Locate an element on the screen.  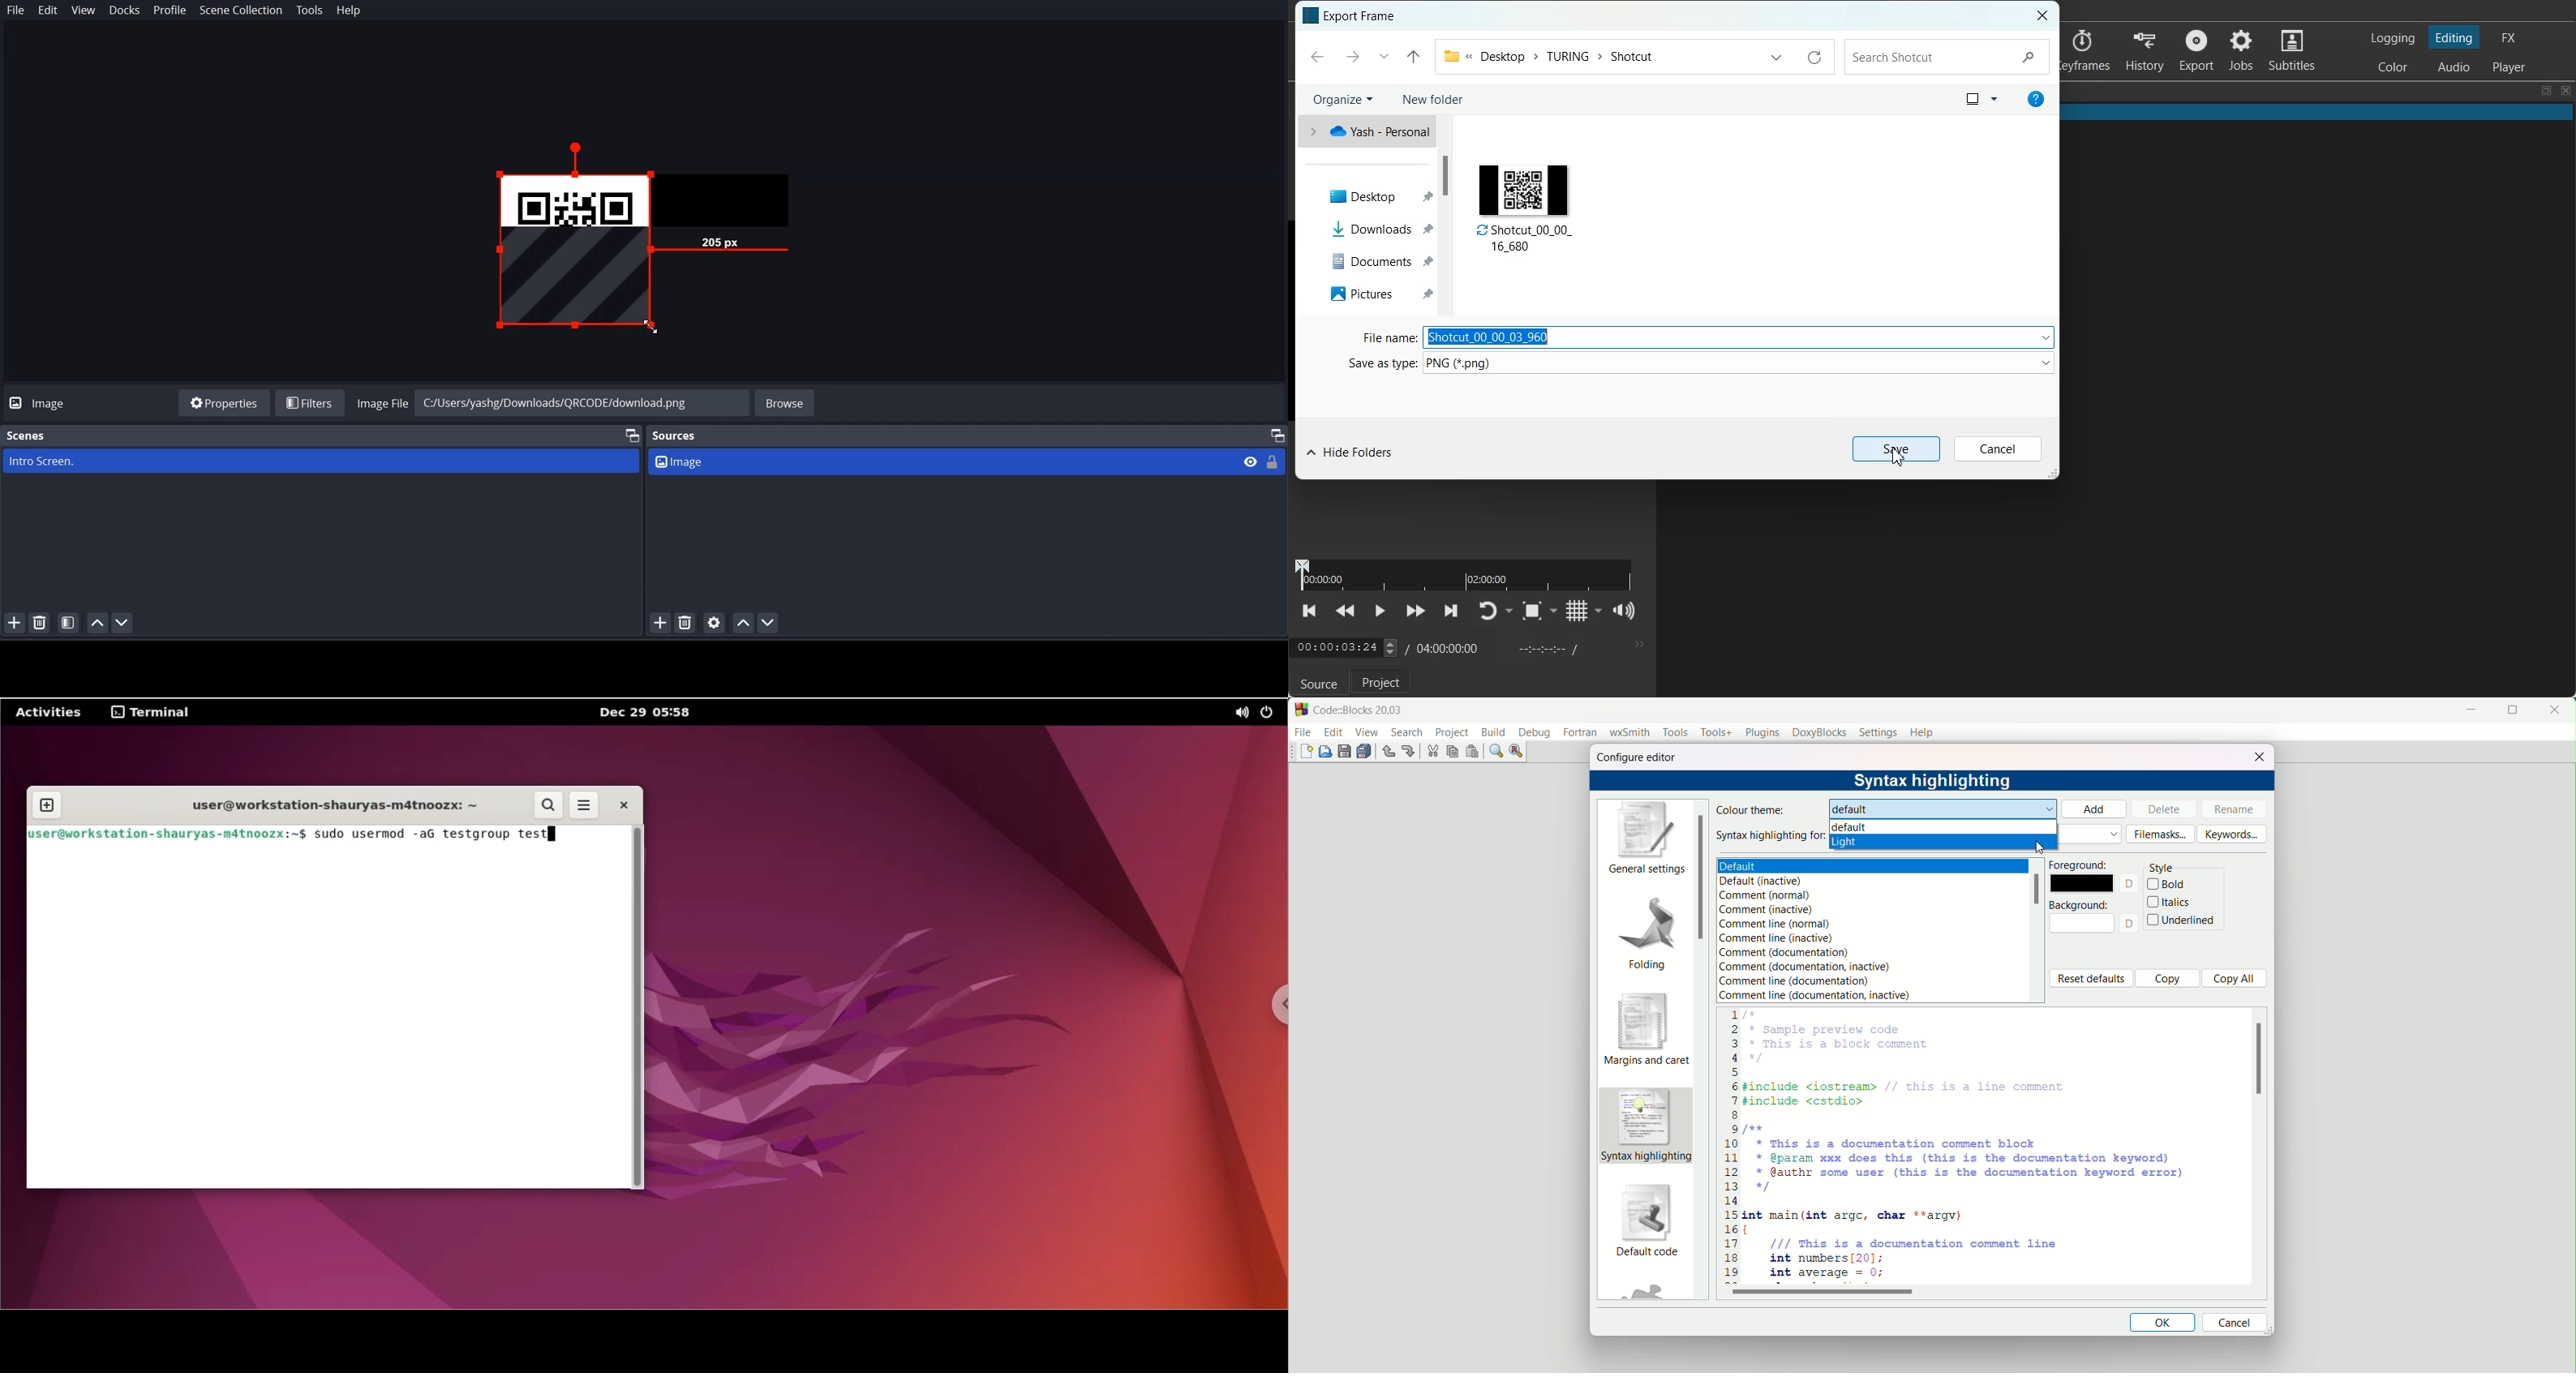
Desktop is located at coordinates (1374, 194).